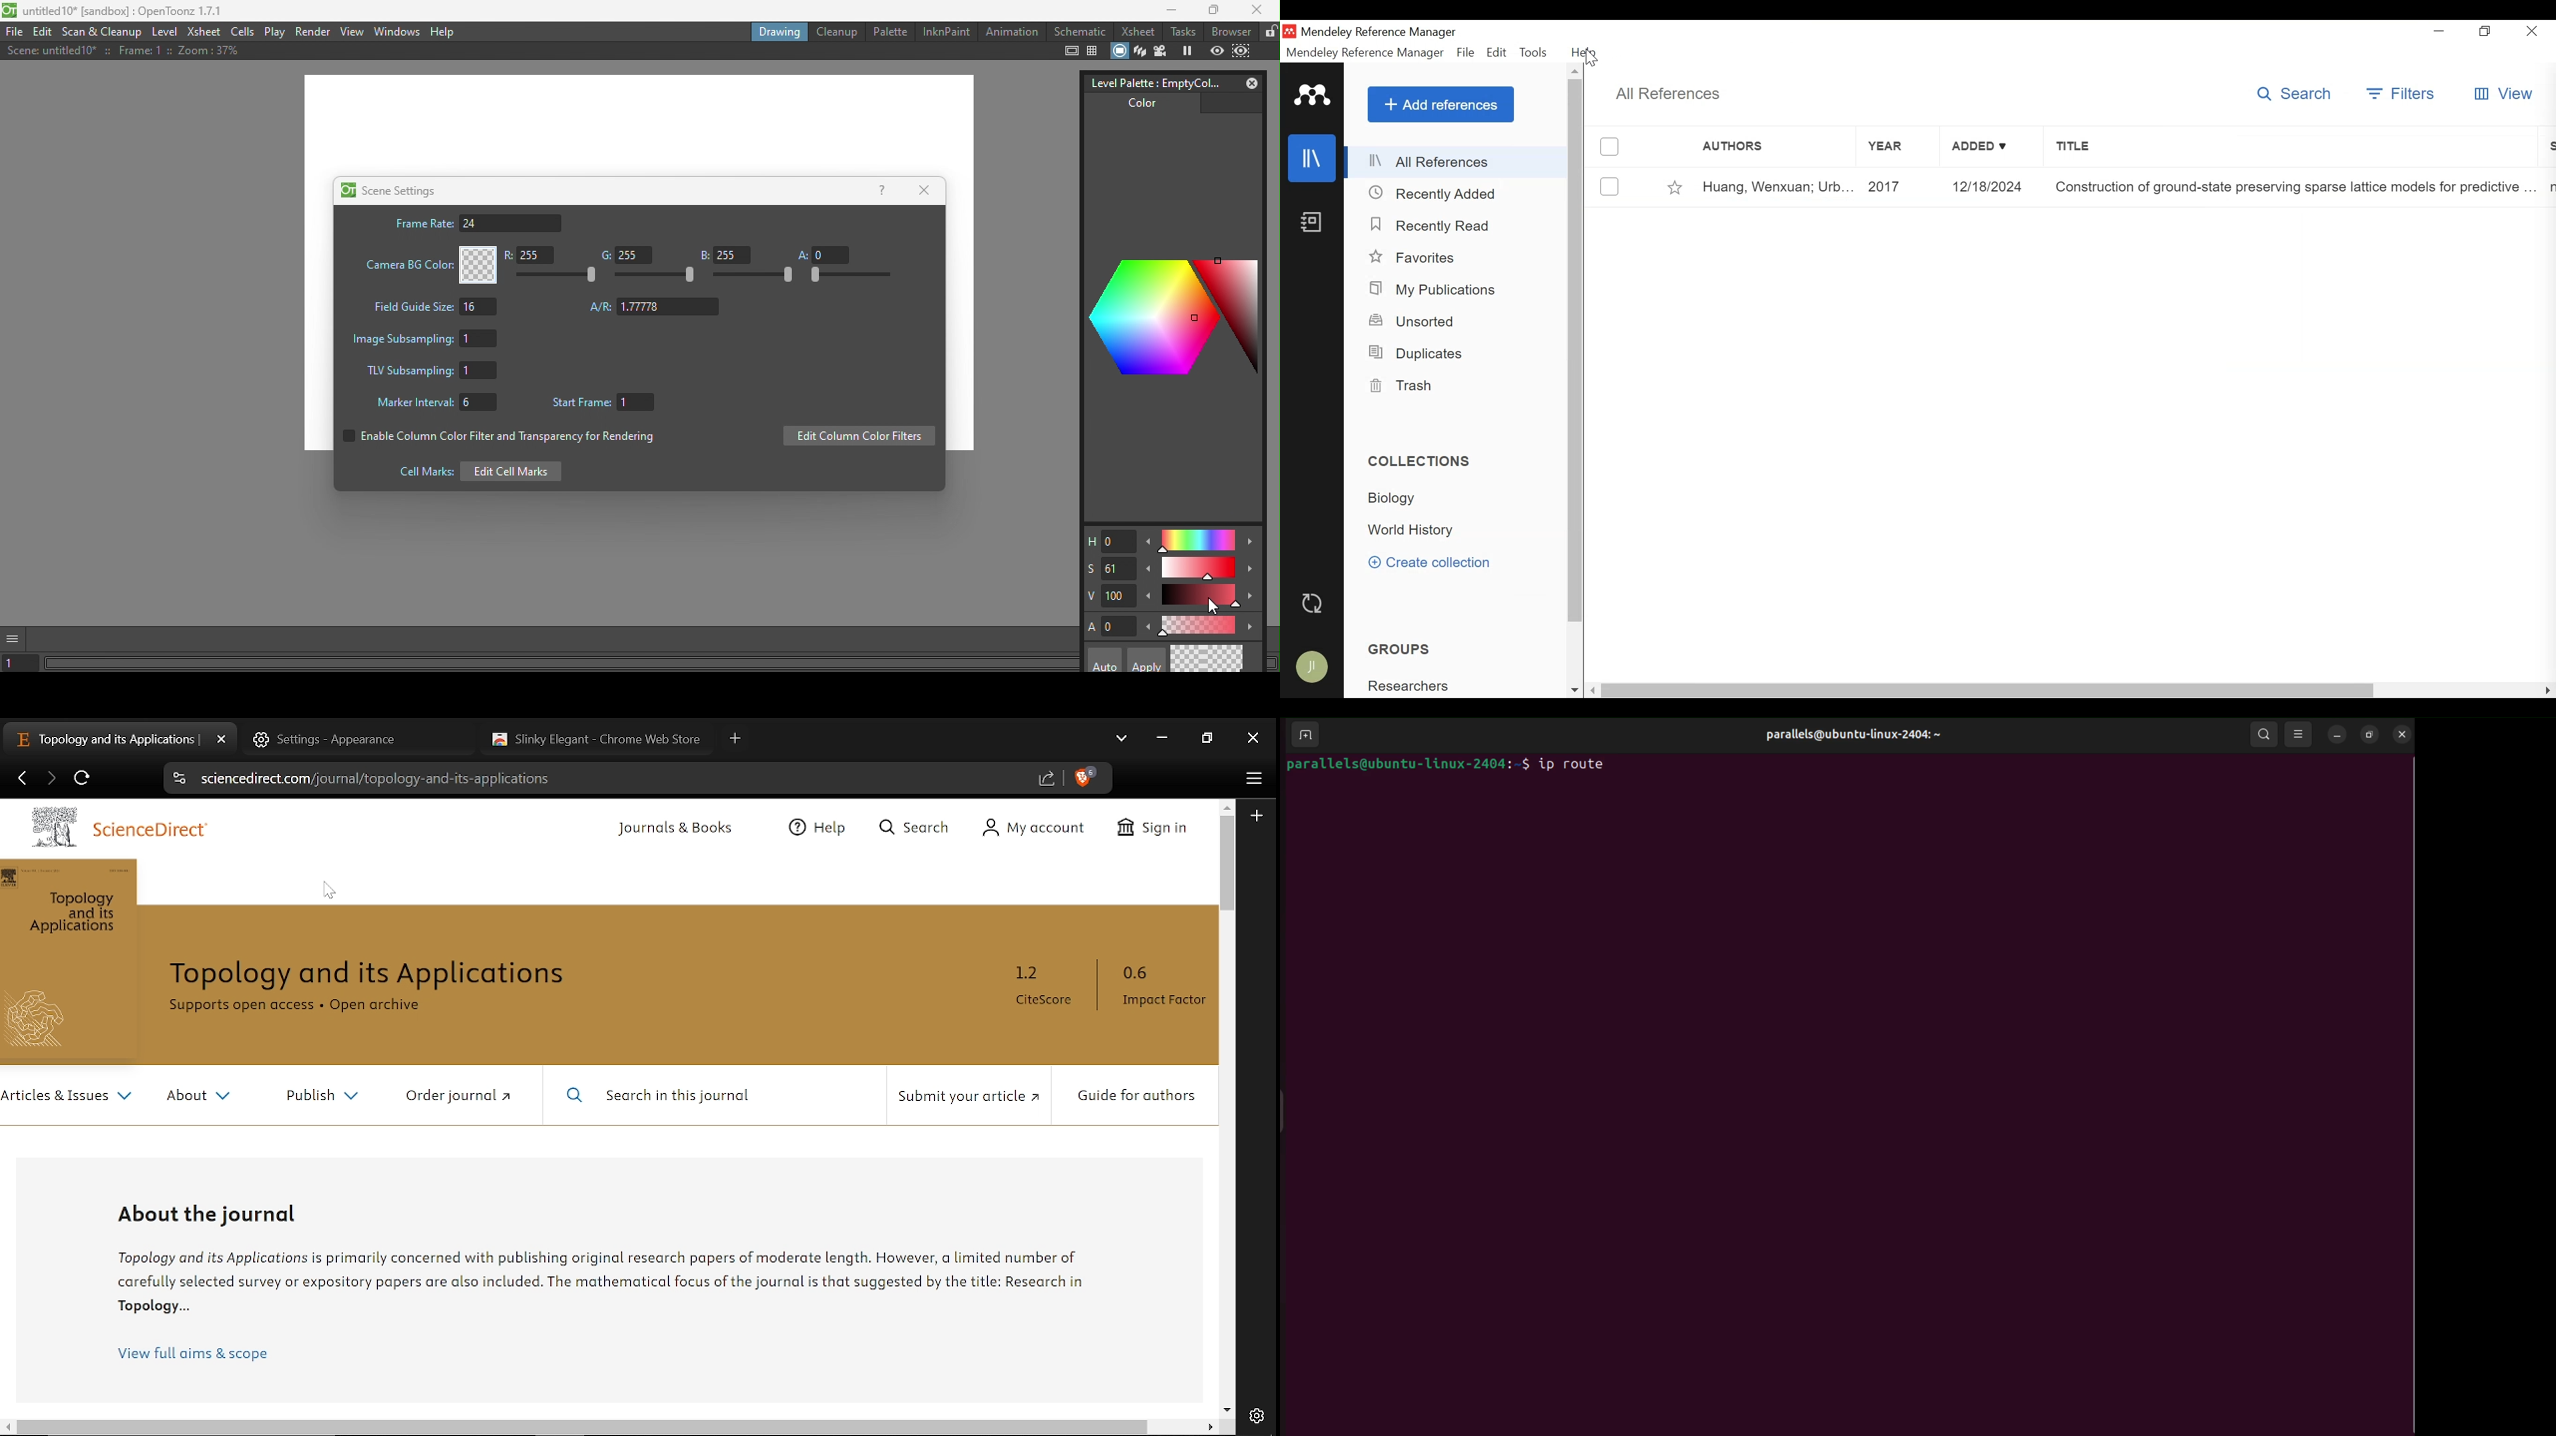 This screenshot has height=1456, width=2576. What do you see at coordinates (1596, 692) in the screenshot?
I see `Scroll left` at bounding box center [1596, 692].